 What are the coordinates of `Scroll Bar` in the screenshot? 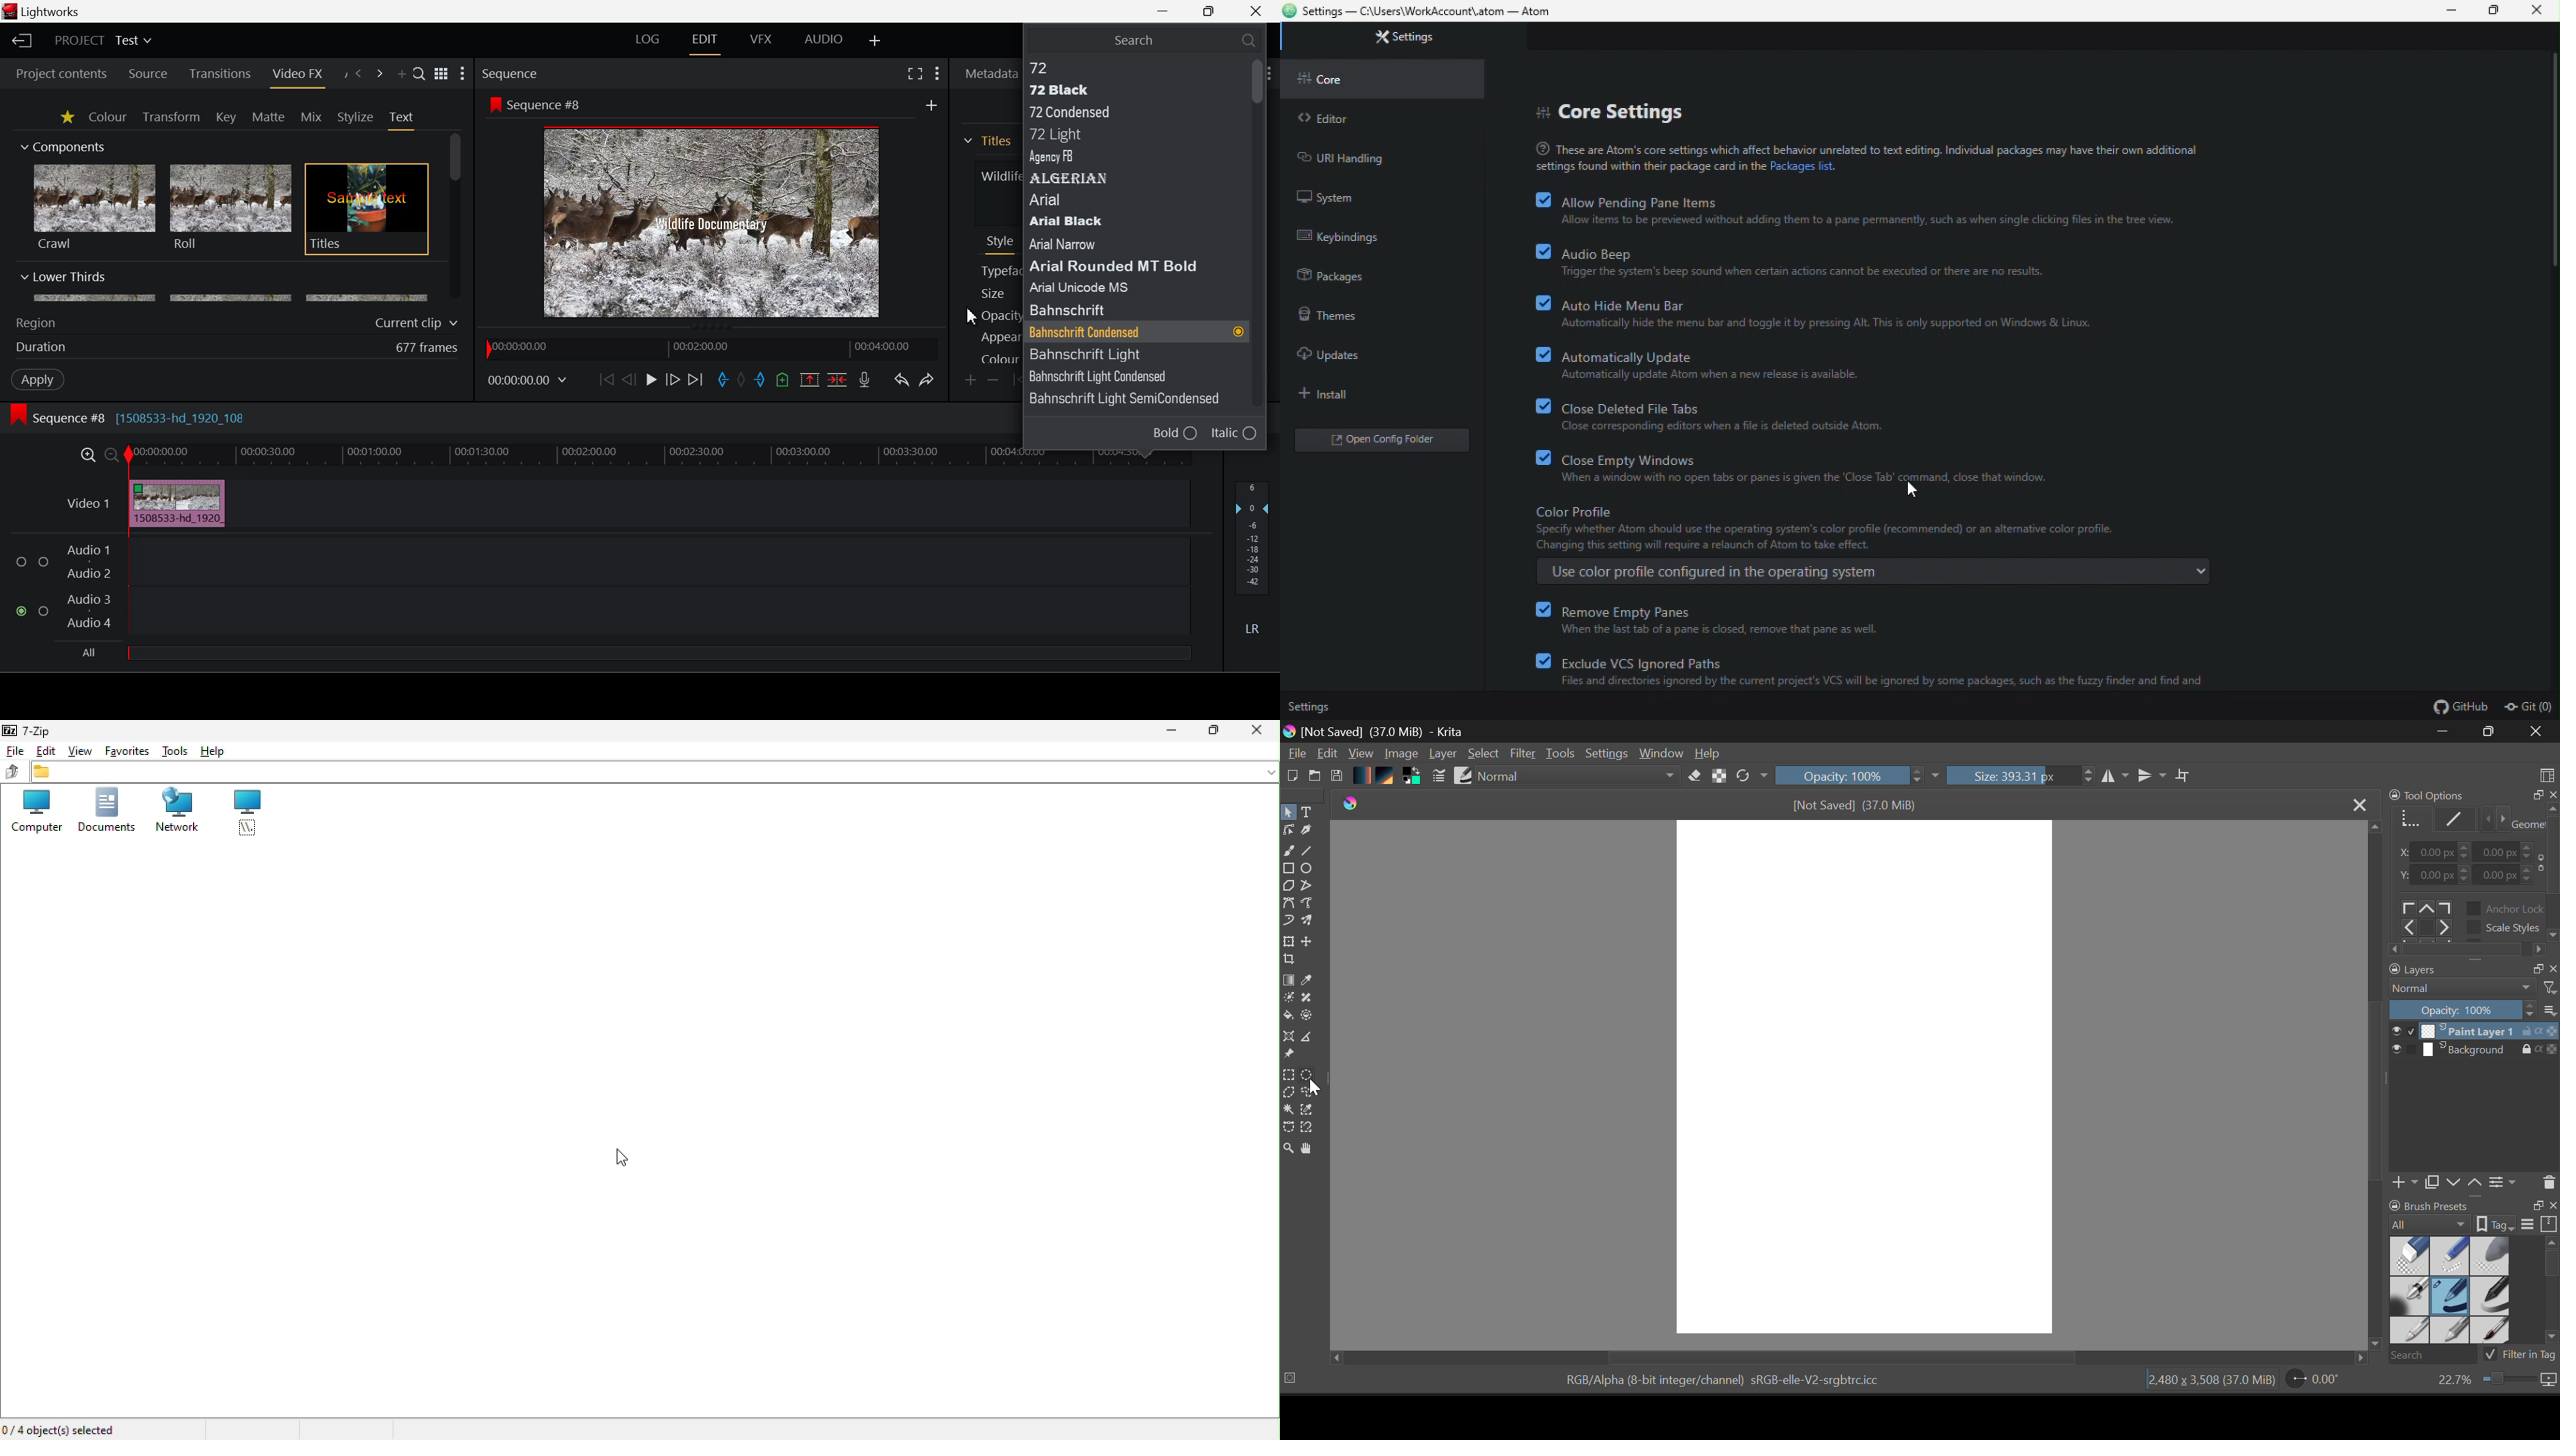 It's located at (1855, 1357).